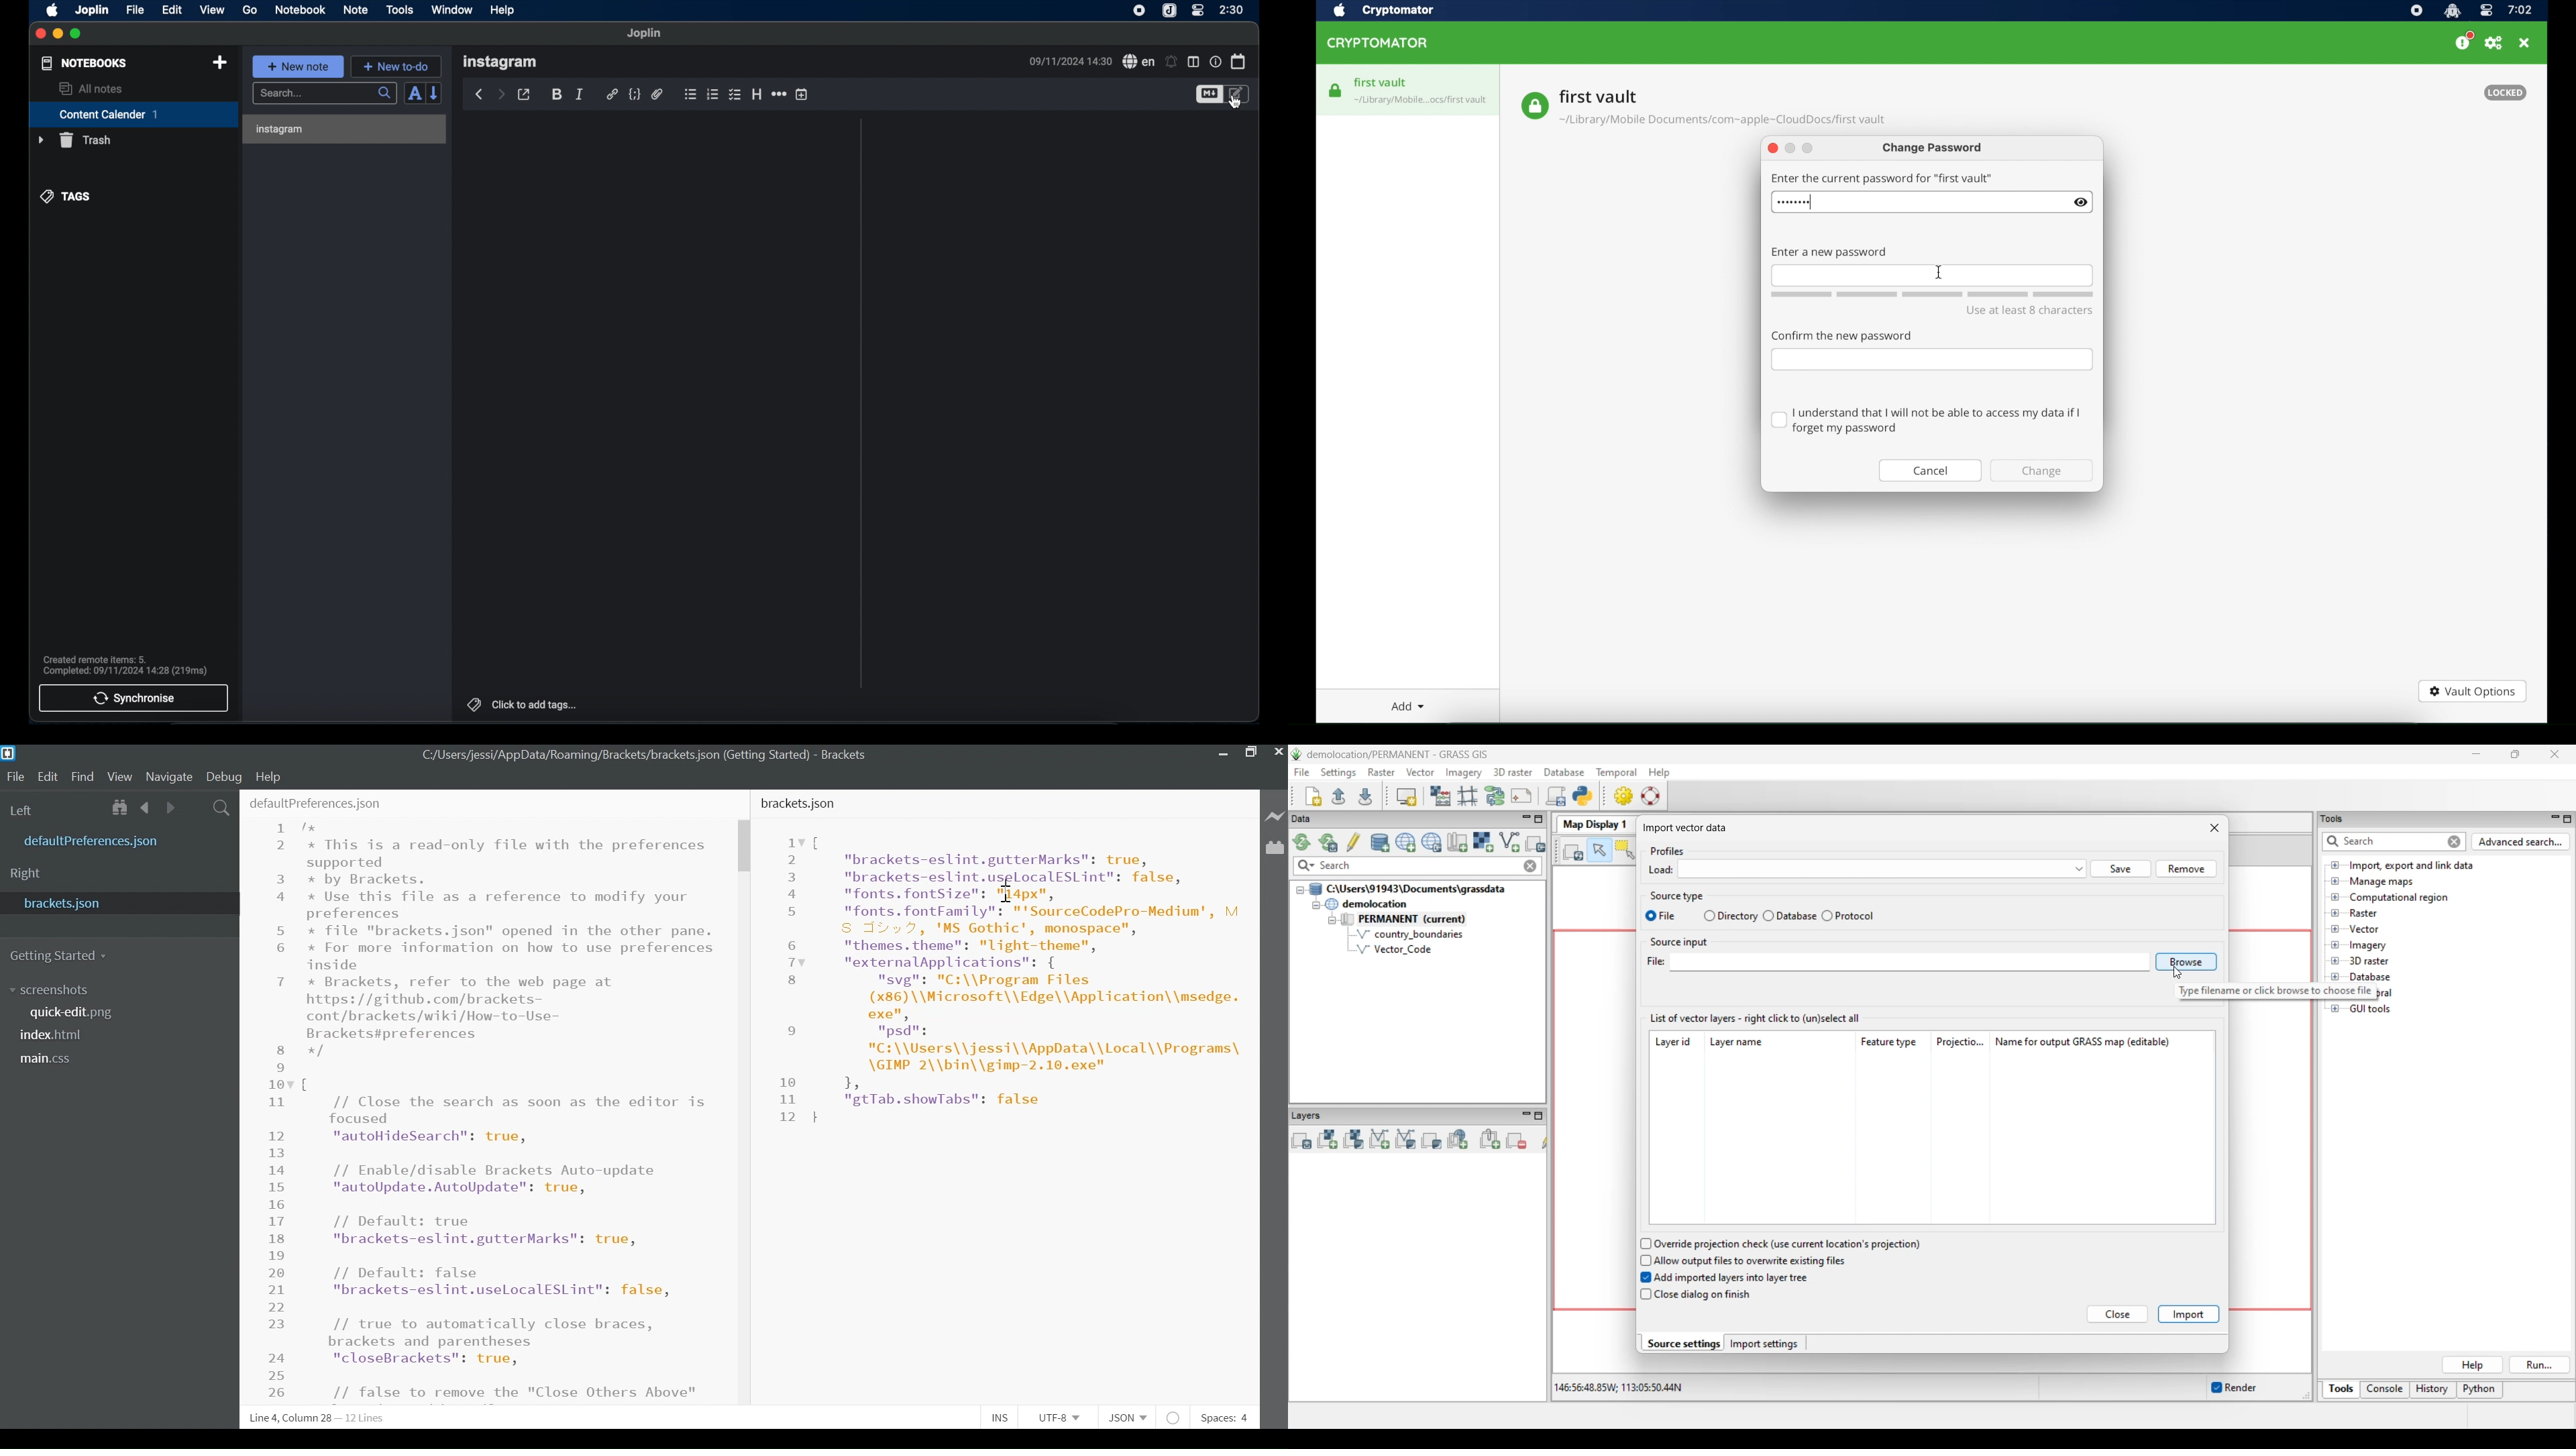 The width and height of the screenshot is (2576, 1456). What do you see at coordinates (83, 777) in the screenshot?
I see `Find` at bounding box center [83, 777].